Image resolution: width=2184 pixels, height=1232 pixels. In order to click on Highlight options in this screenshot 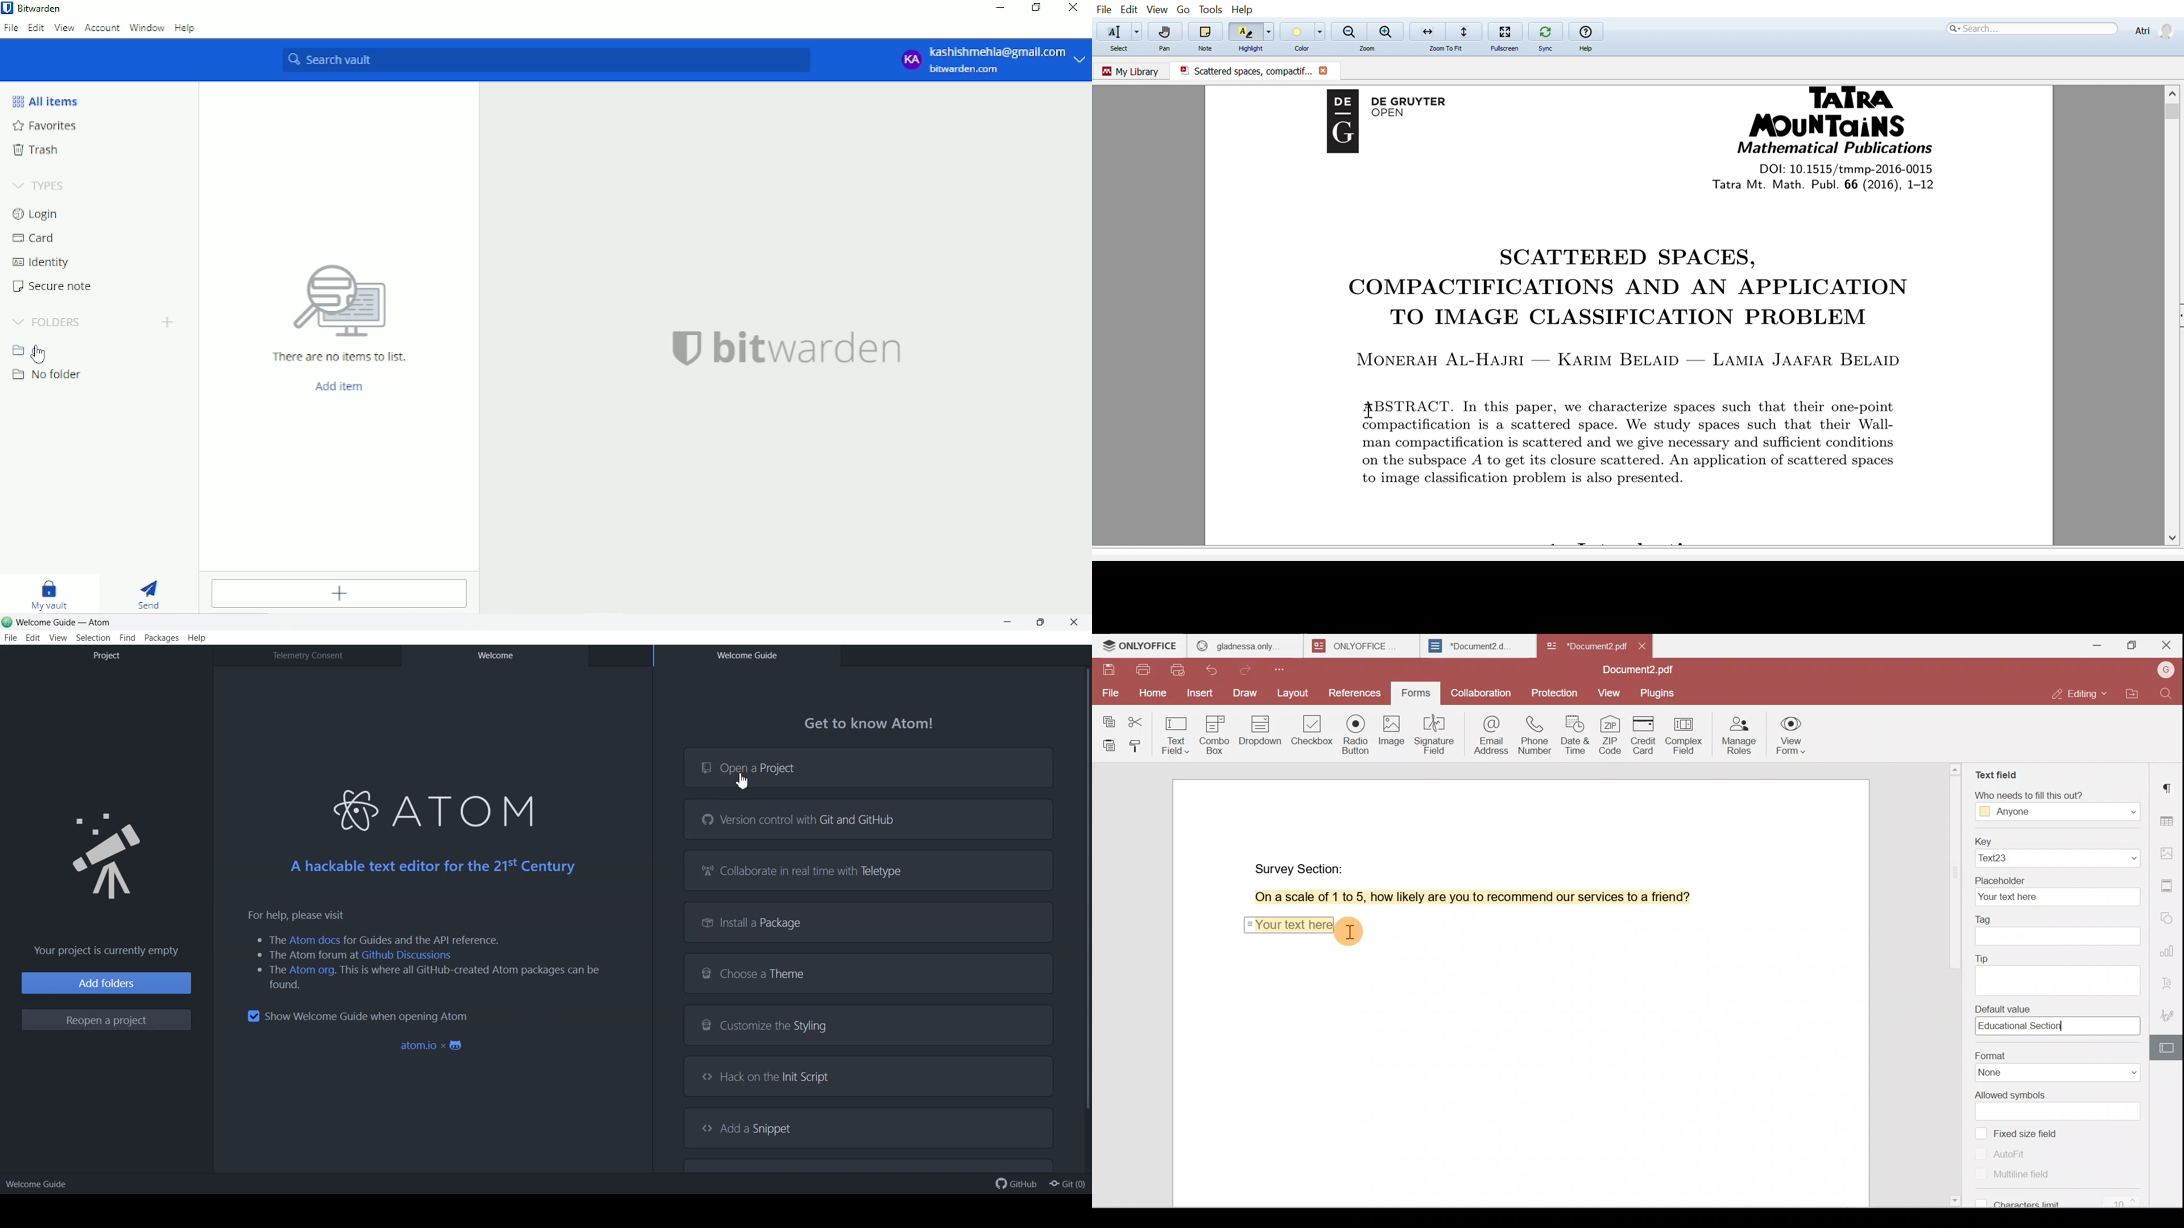, I will do `click(1271, 31)`.